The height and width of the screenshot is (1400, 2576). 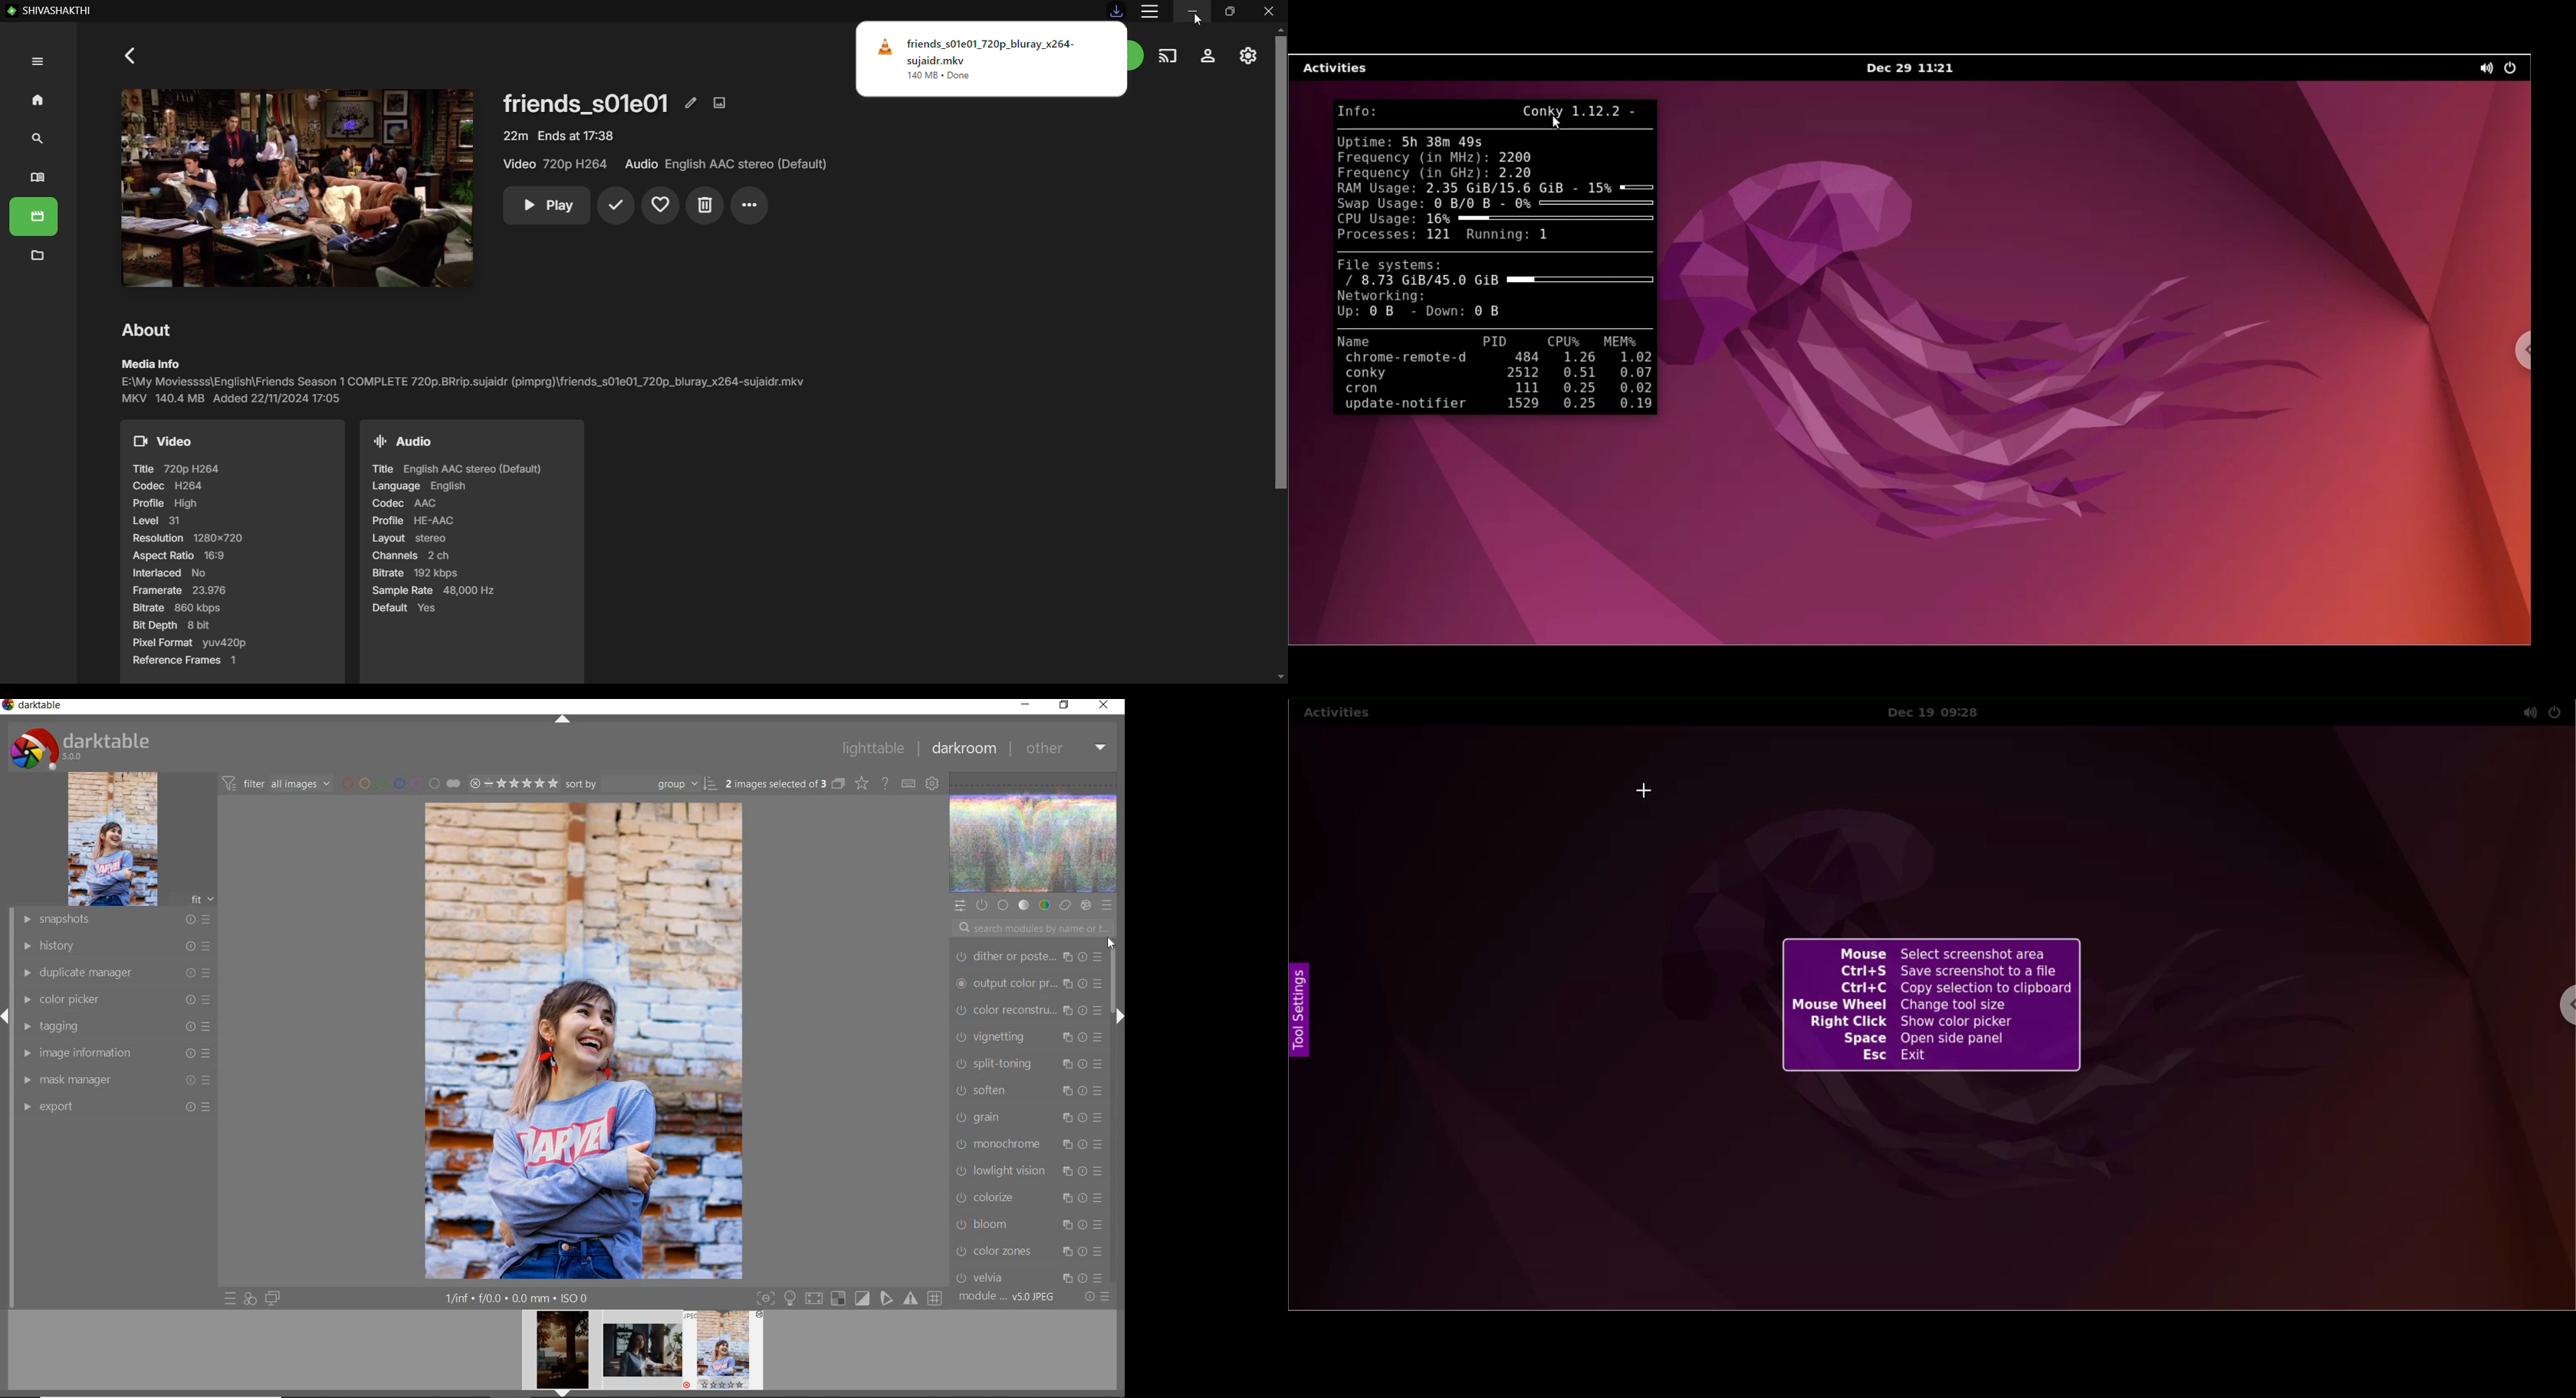 I want to click on frt, so click(x=202, y=897).